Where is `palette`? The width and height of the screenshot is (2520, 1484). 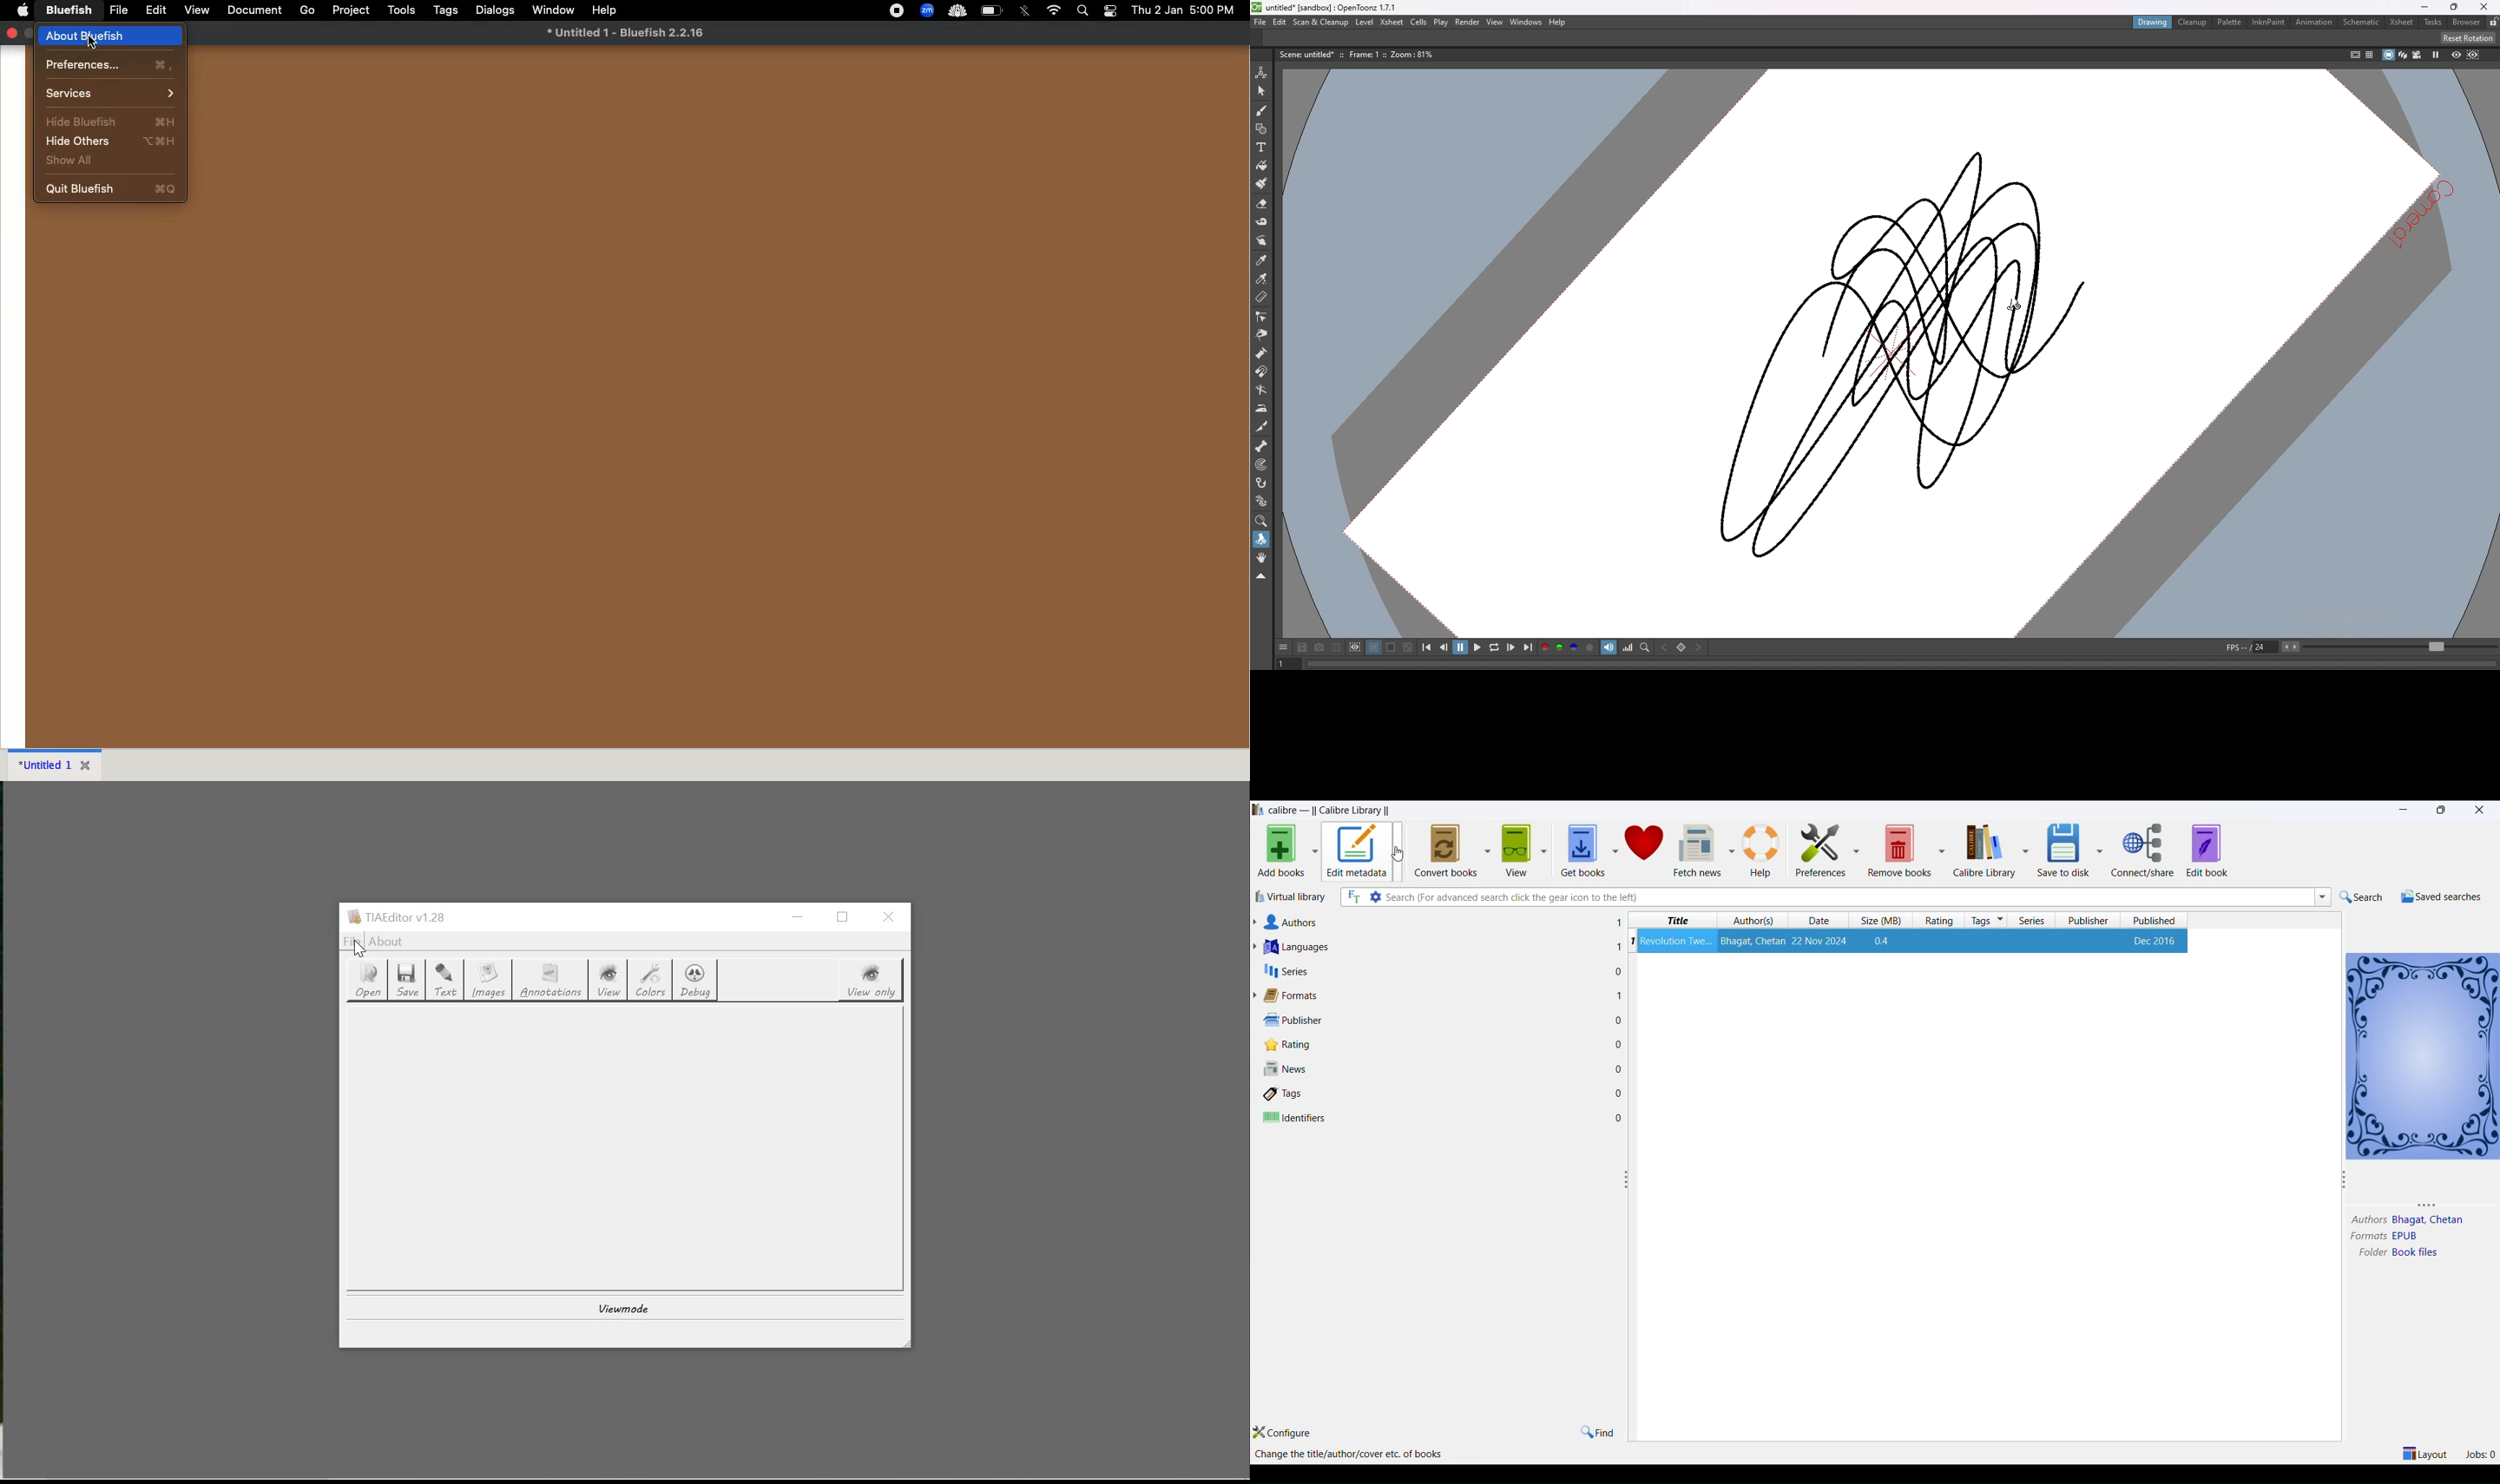
palette is located at coordinates (2230, 23).